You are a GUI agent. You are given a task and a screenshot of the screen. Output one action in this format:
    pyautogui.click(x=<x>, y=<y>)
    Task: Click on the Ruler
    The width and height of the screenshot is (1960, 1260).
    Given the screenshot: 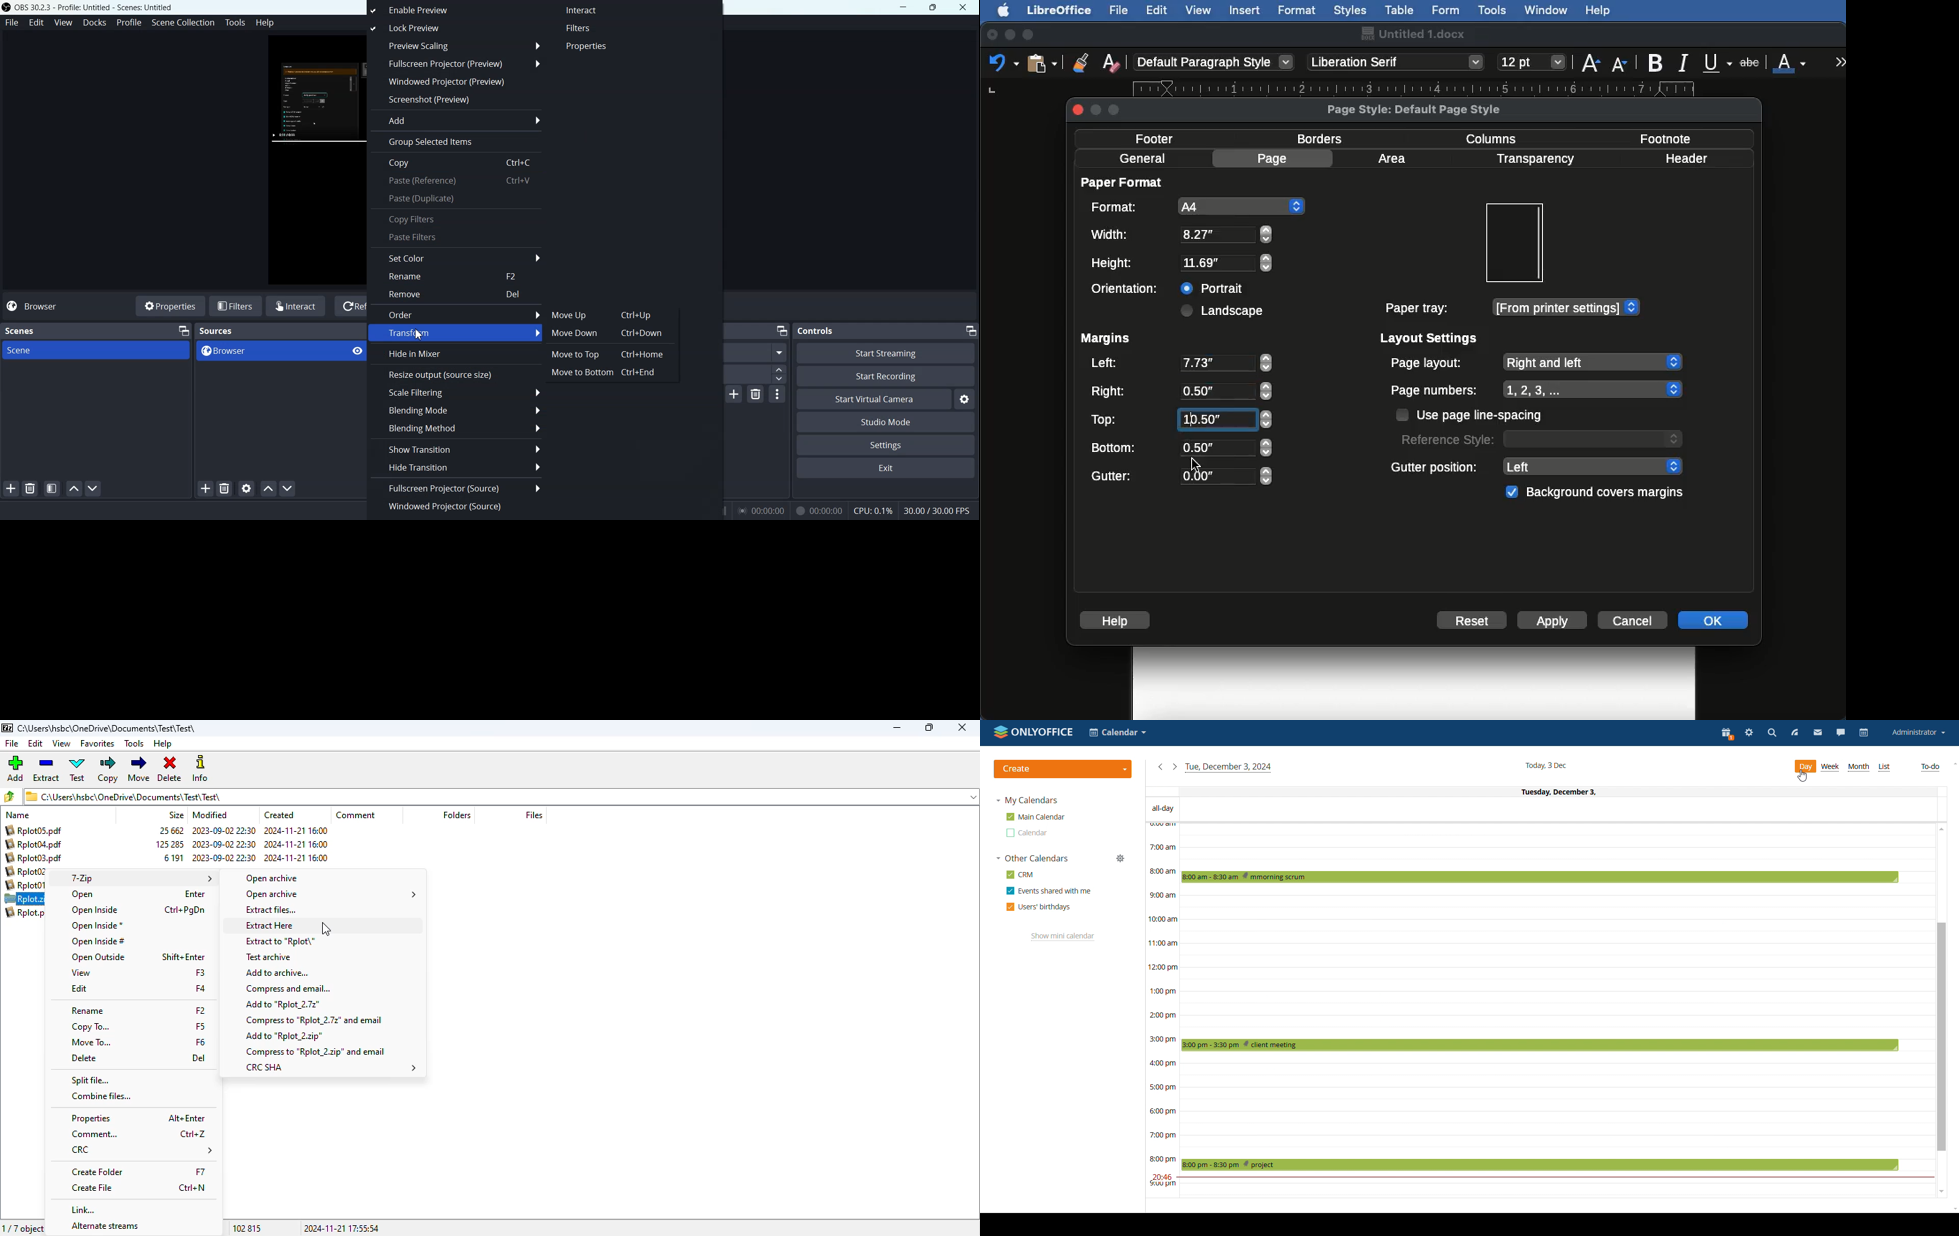 What is the action you would take?
    pyautogui.click(x=1431, y=88)
    